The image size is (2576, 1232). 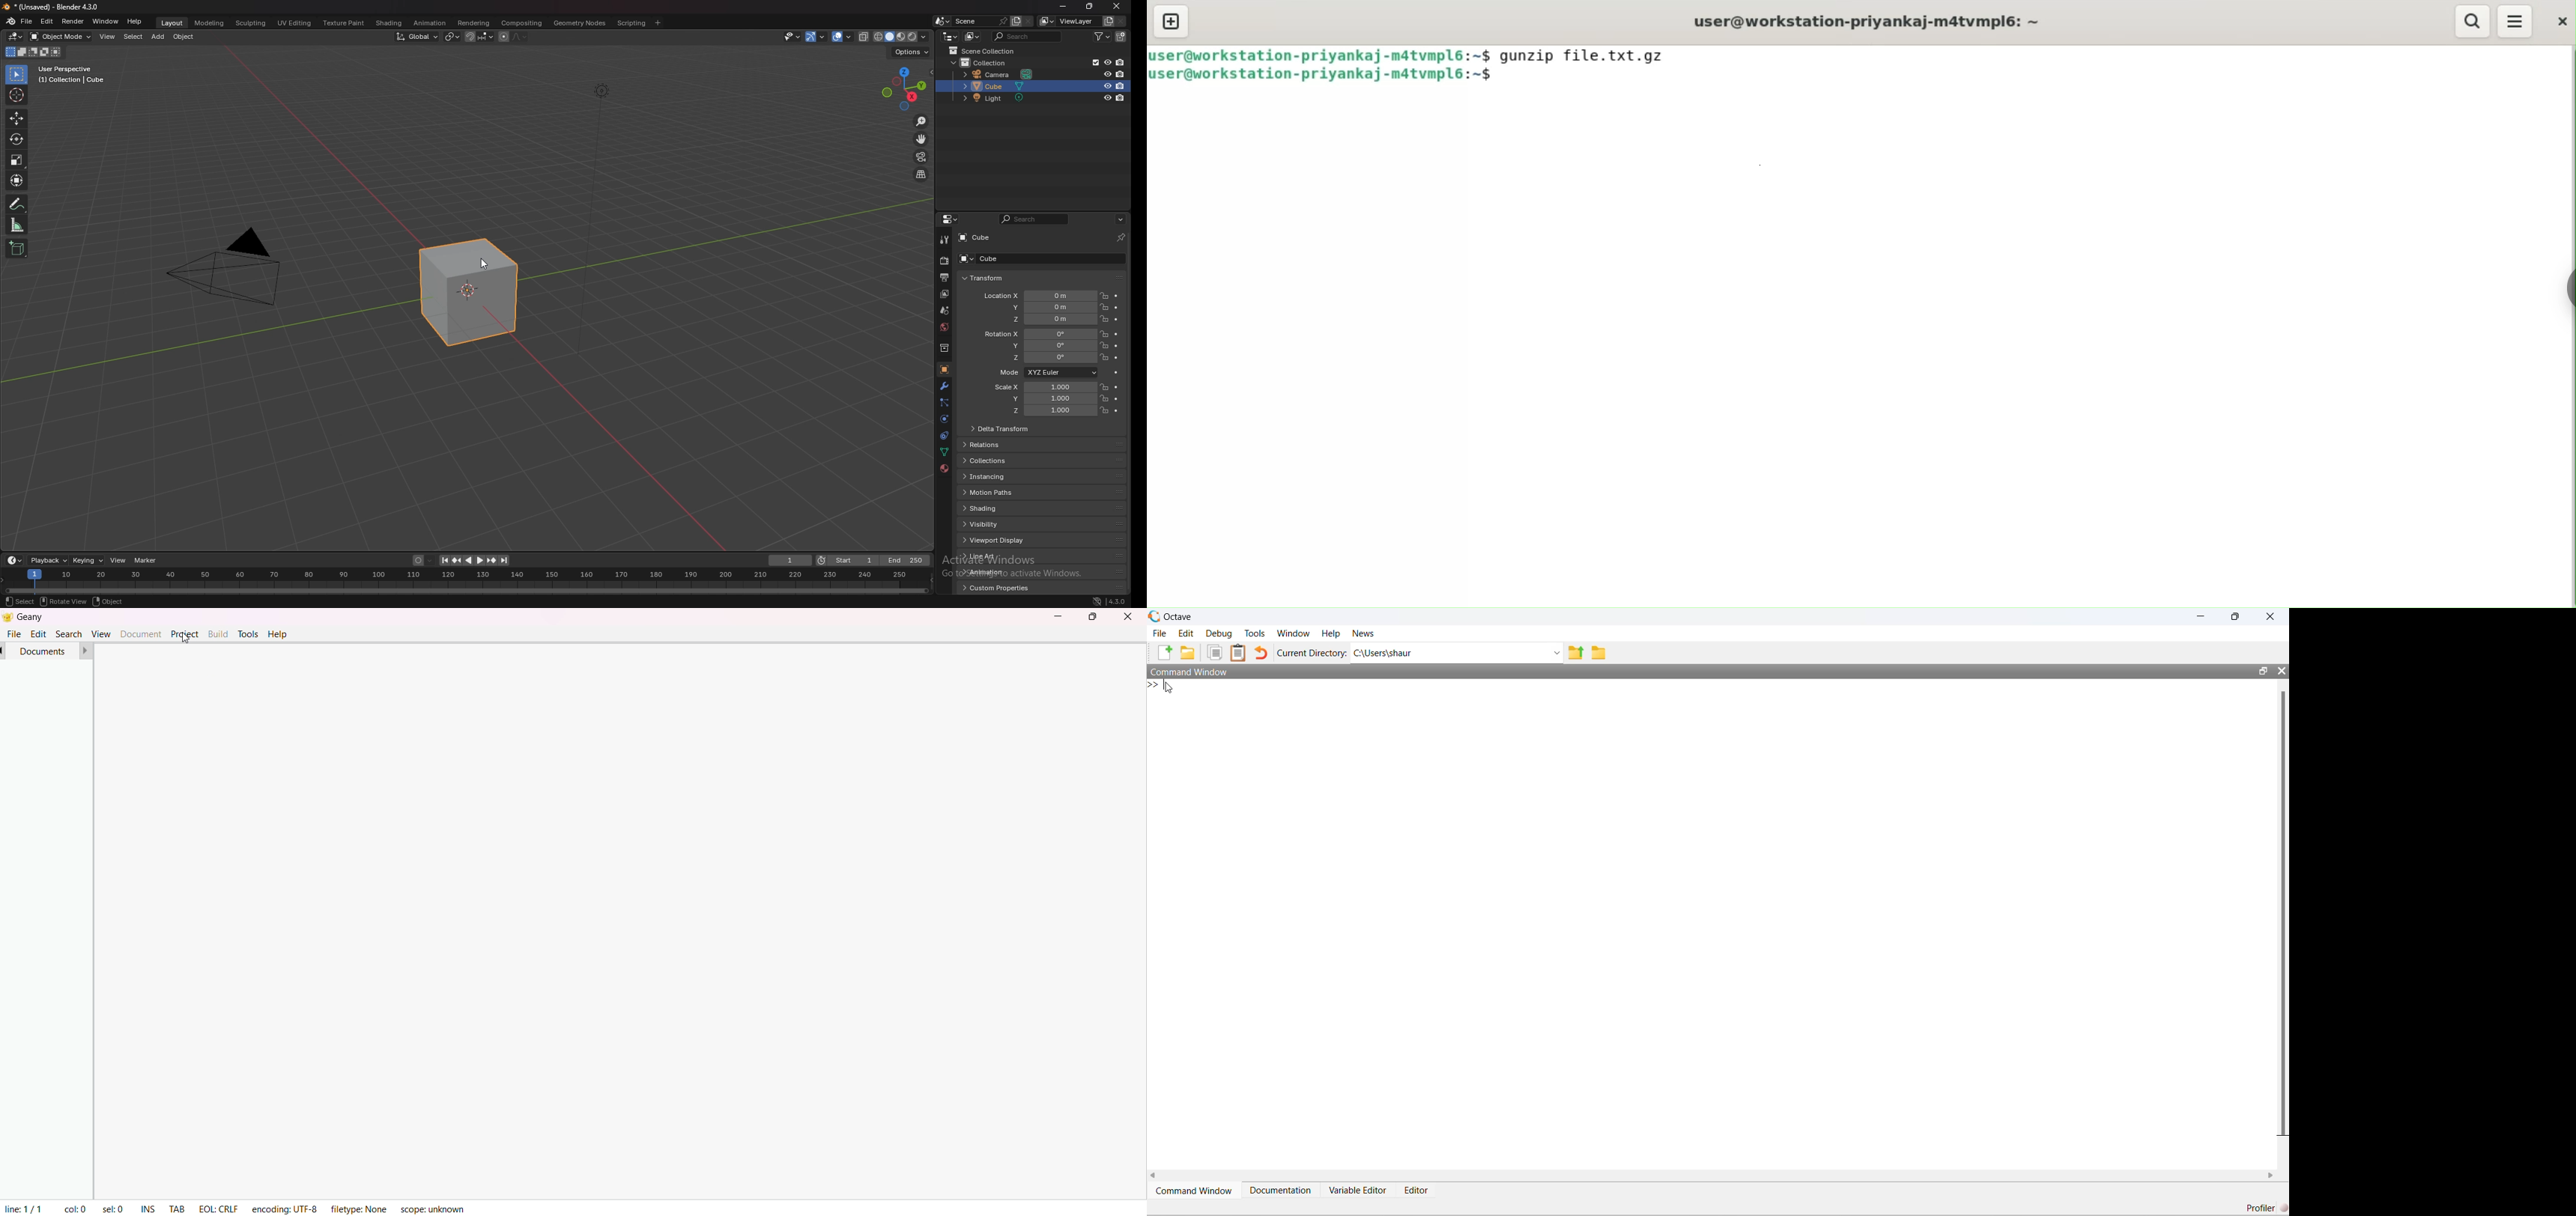 I want to click on options, so click(x=911, y=53).